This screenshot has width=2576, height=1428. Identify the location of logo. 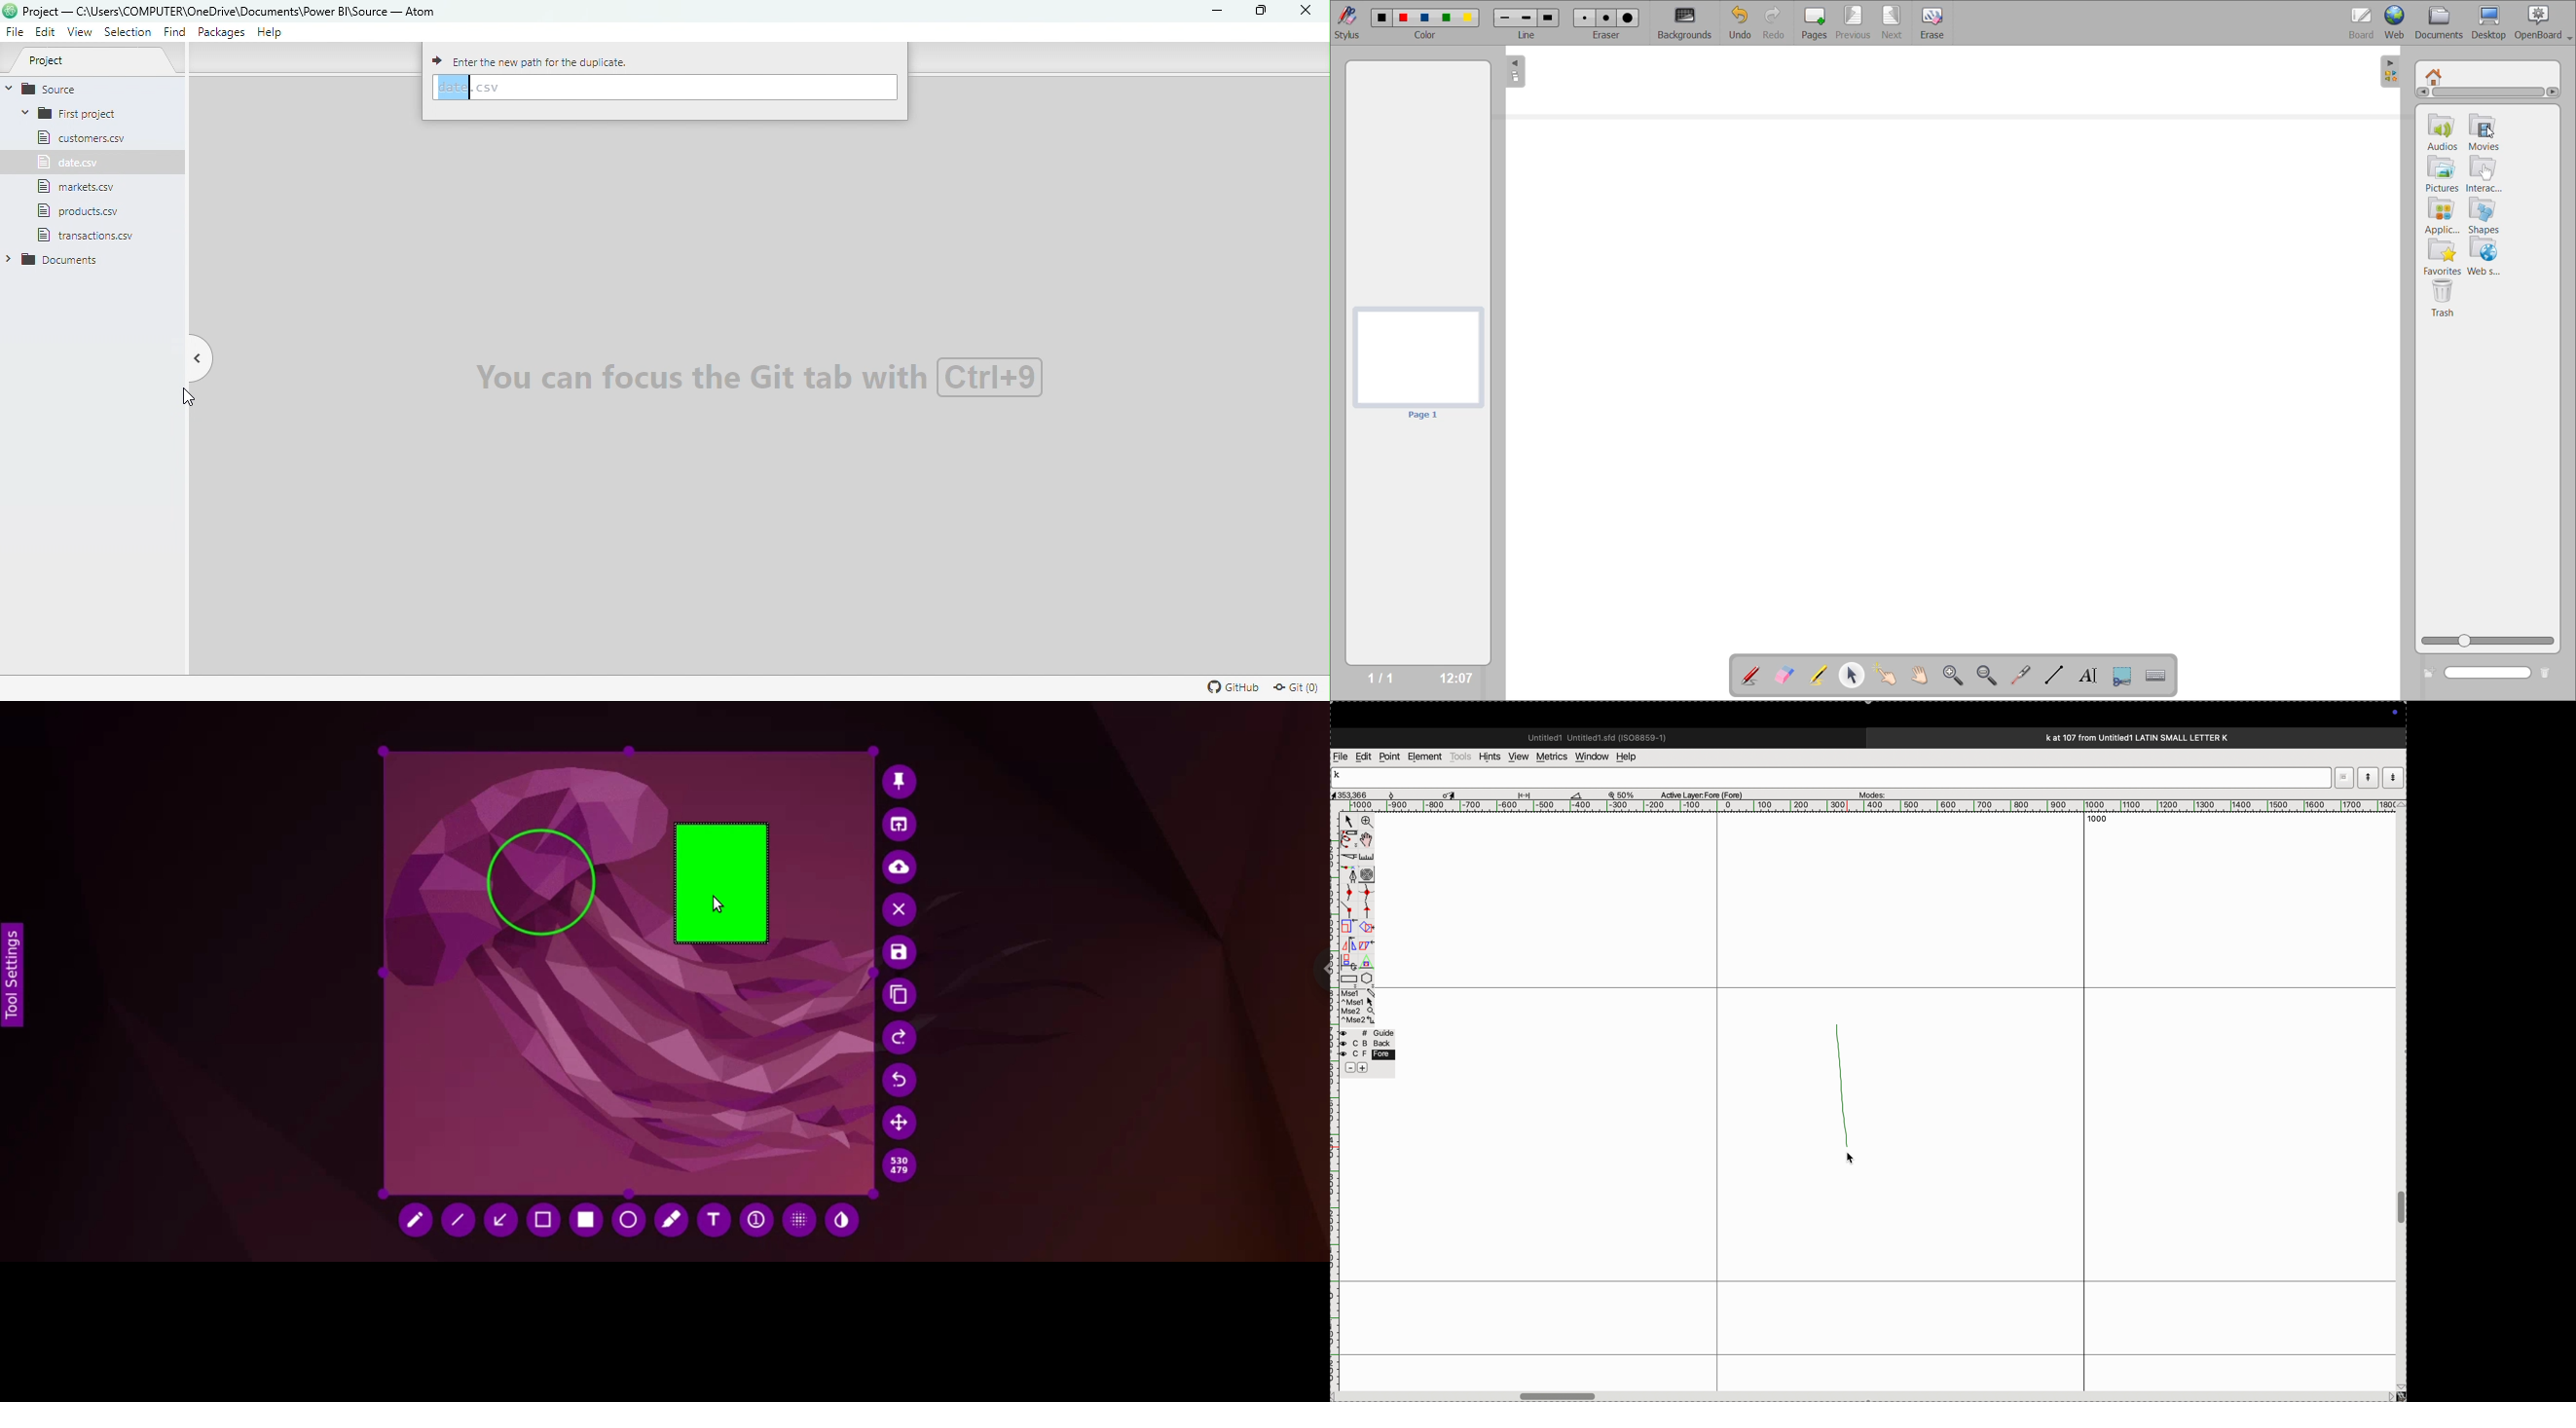
(10, 11).